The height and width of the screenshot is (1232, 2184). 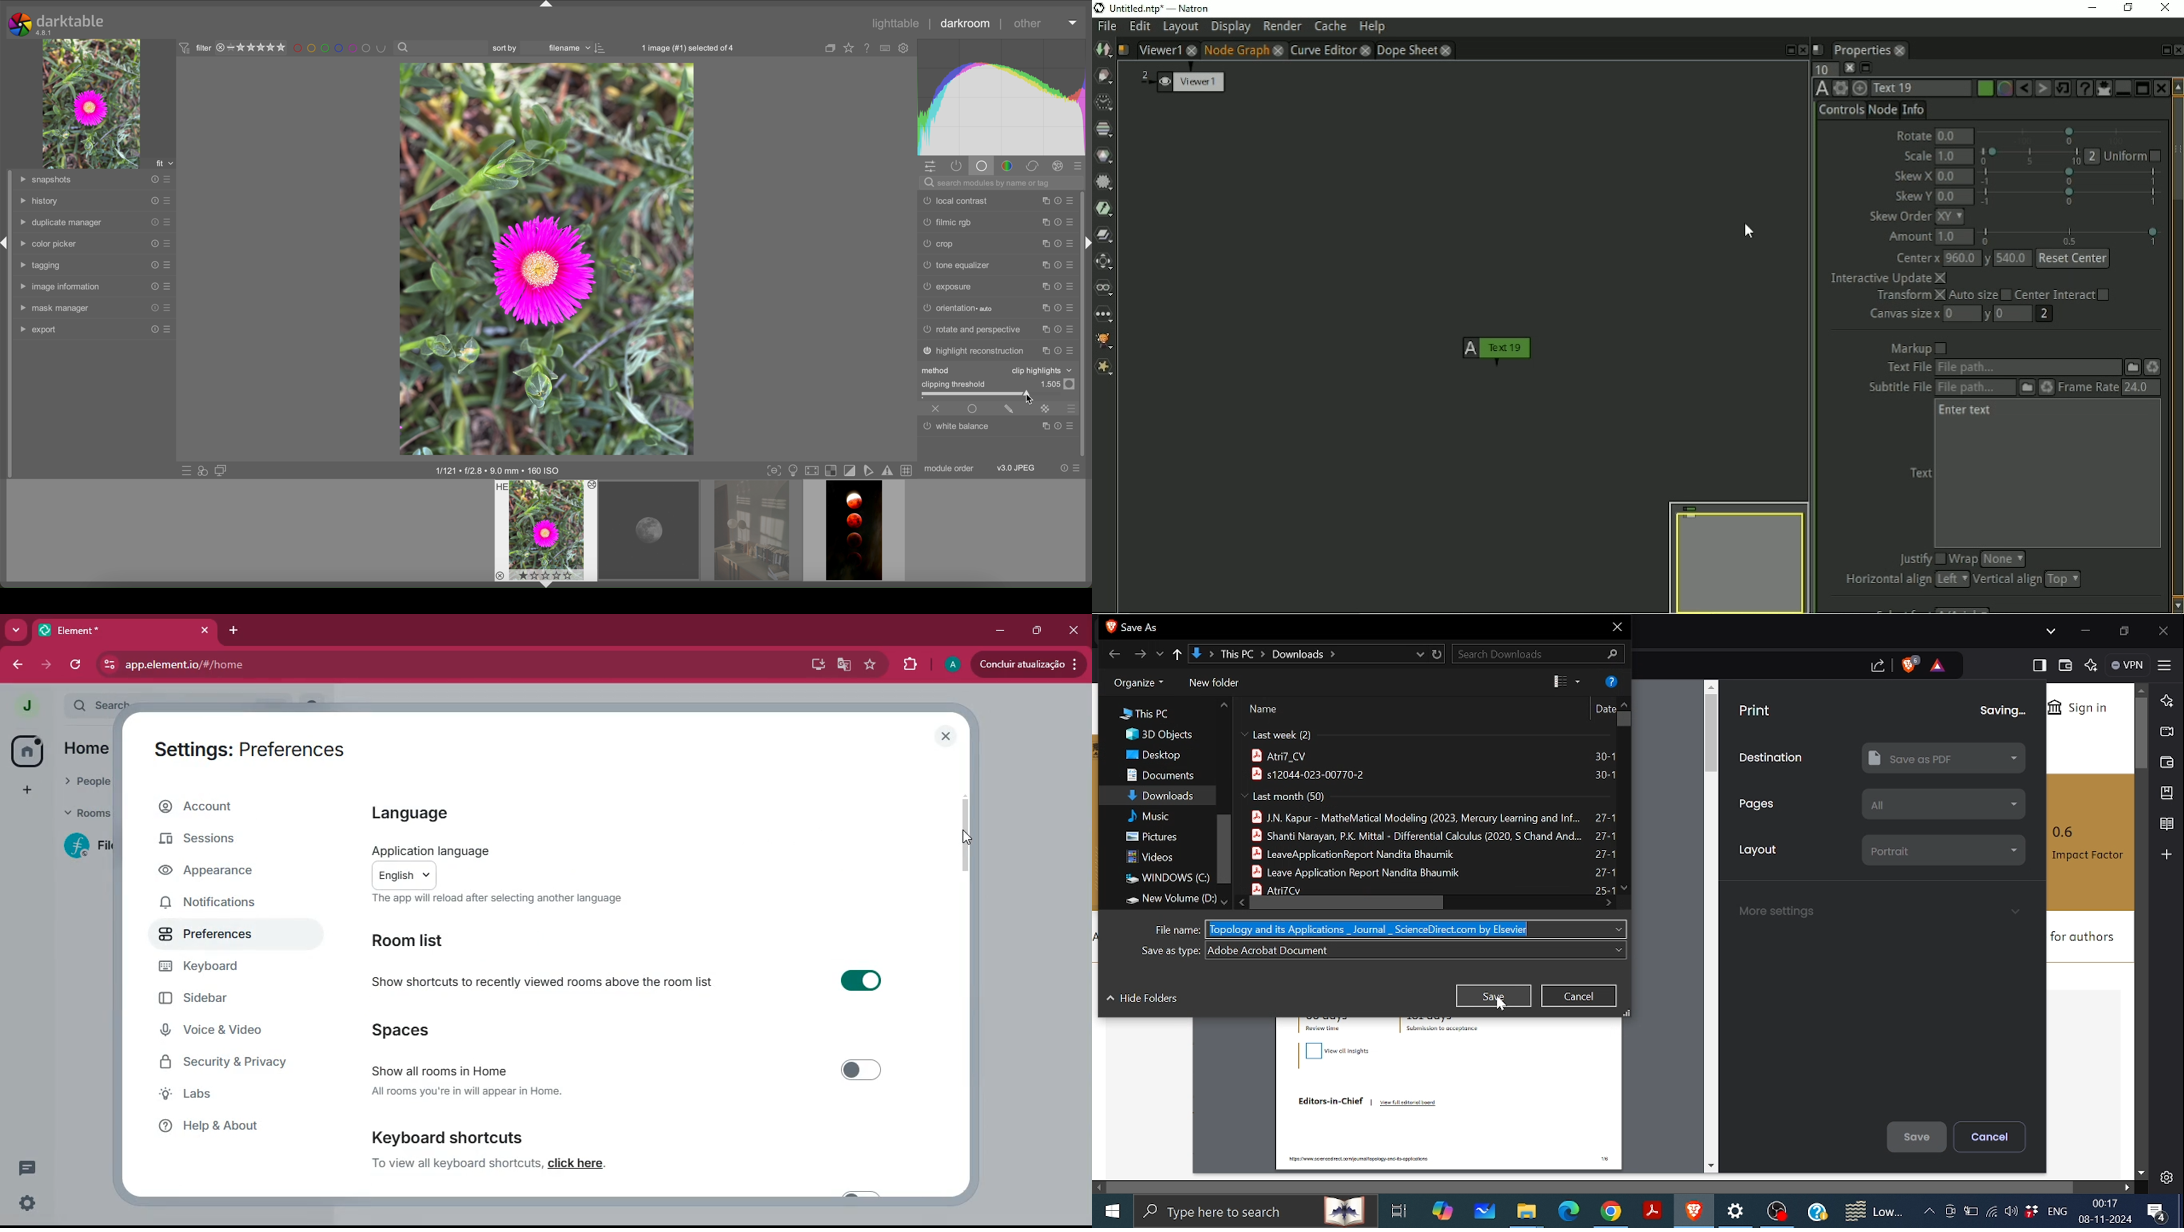 What do you see at coordinates (2088, 631) in the screenshot?
I see `Minimize` at bounding box center [2088, 631].